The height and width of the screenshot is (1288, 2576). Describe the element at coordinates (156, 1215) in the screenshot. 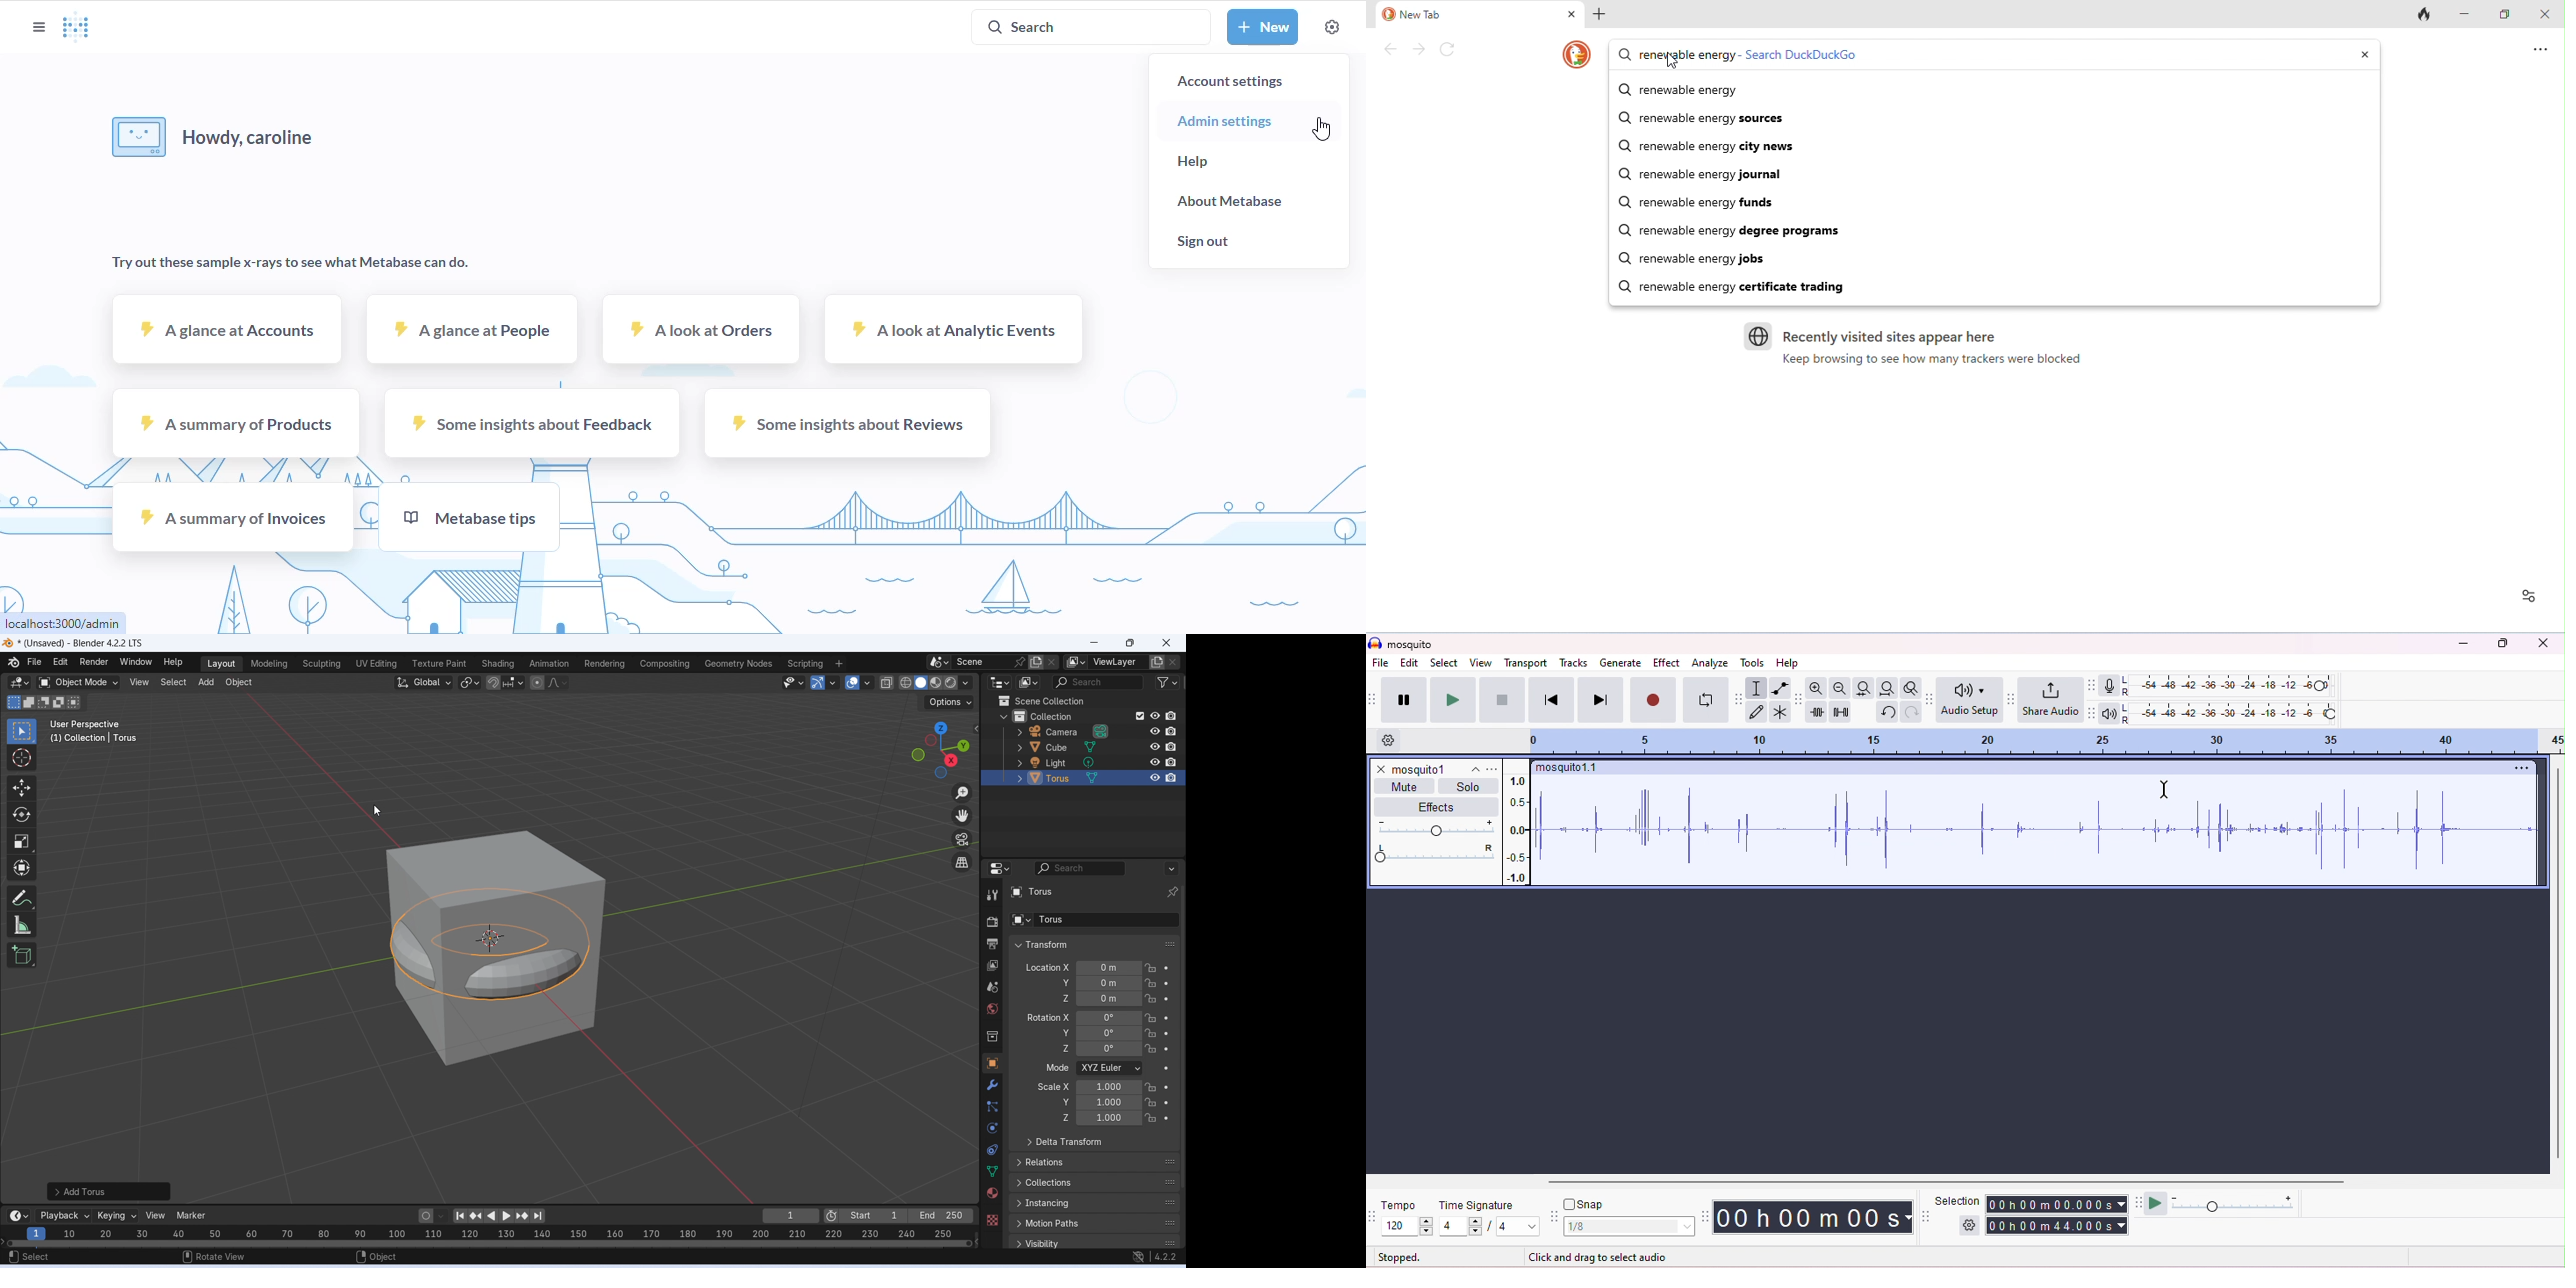

I see `View` at that location.